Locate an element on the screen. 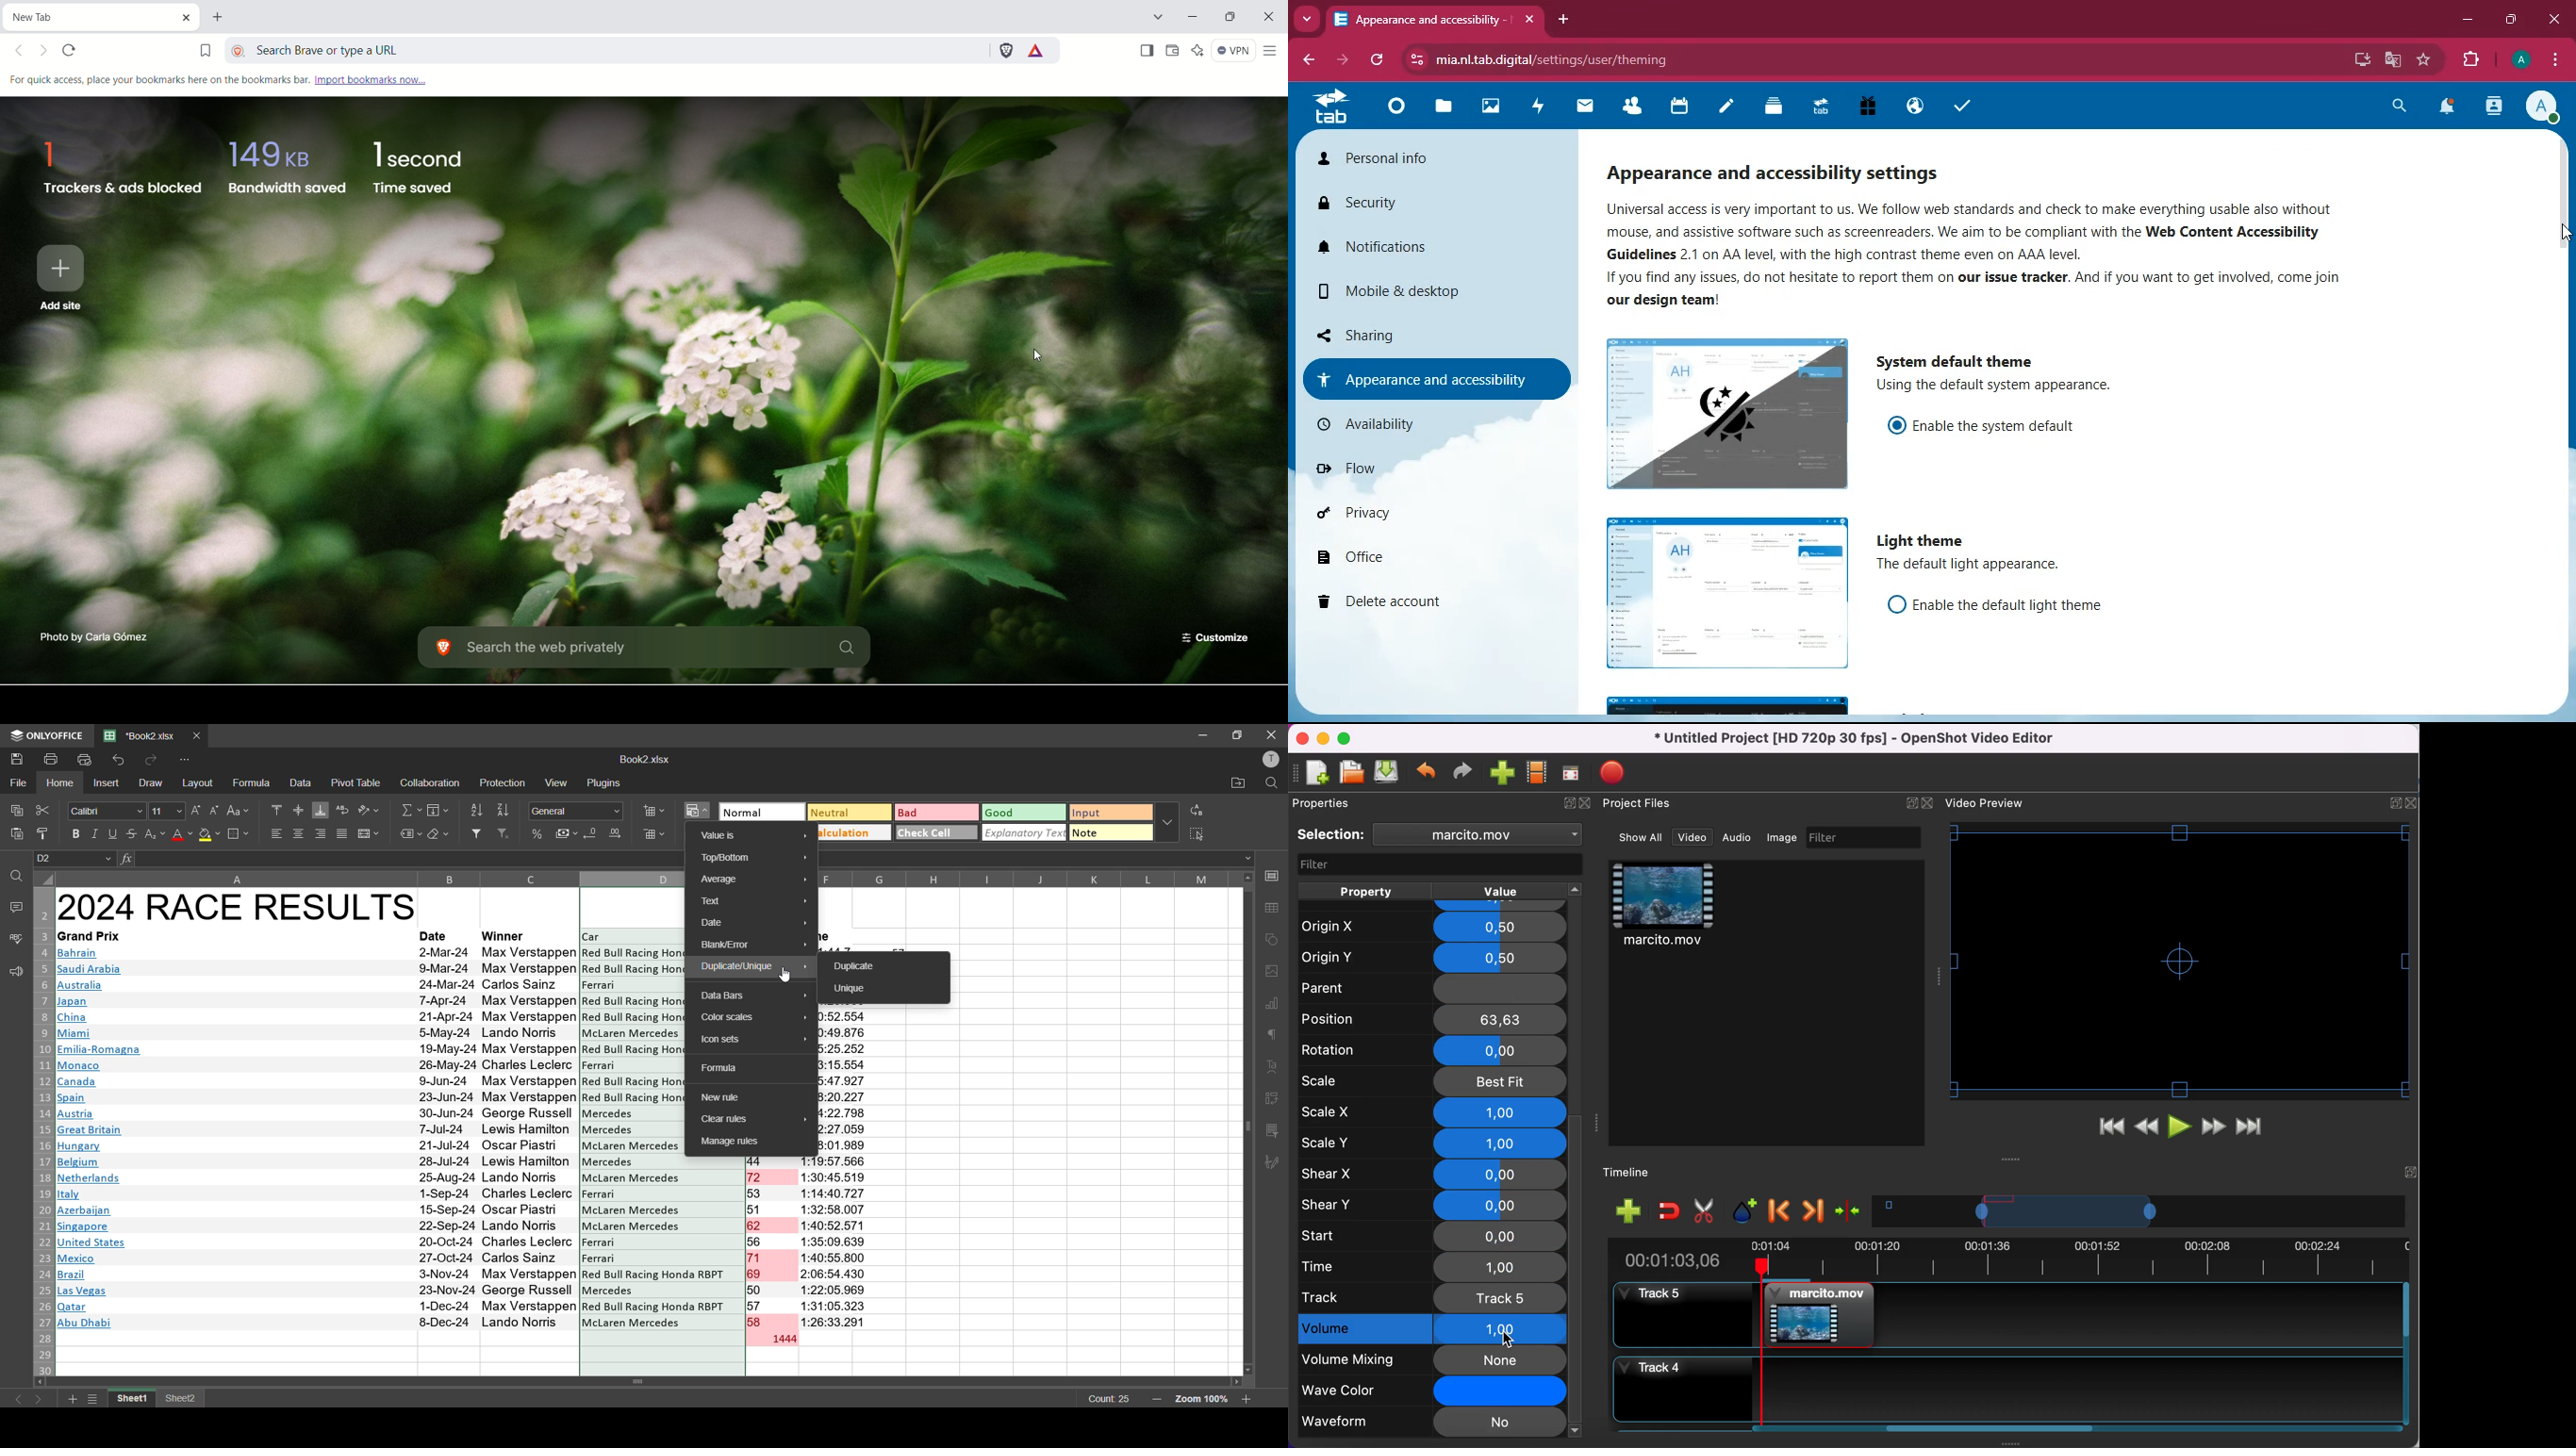 This screenshot has height=1456, width=2576. image is located at coordinates (1493, 108).